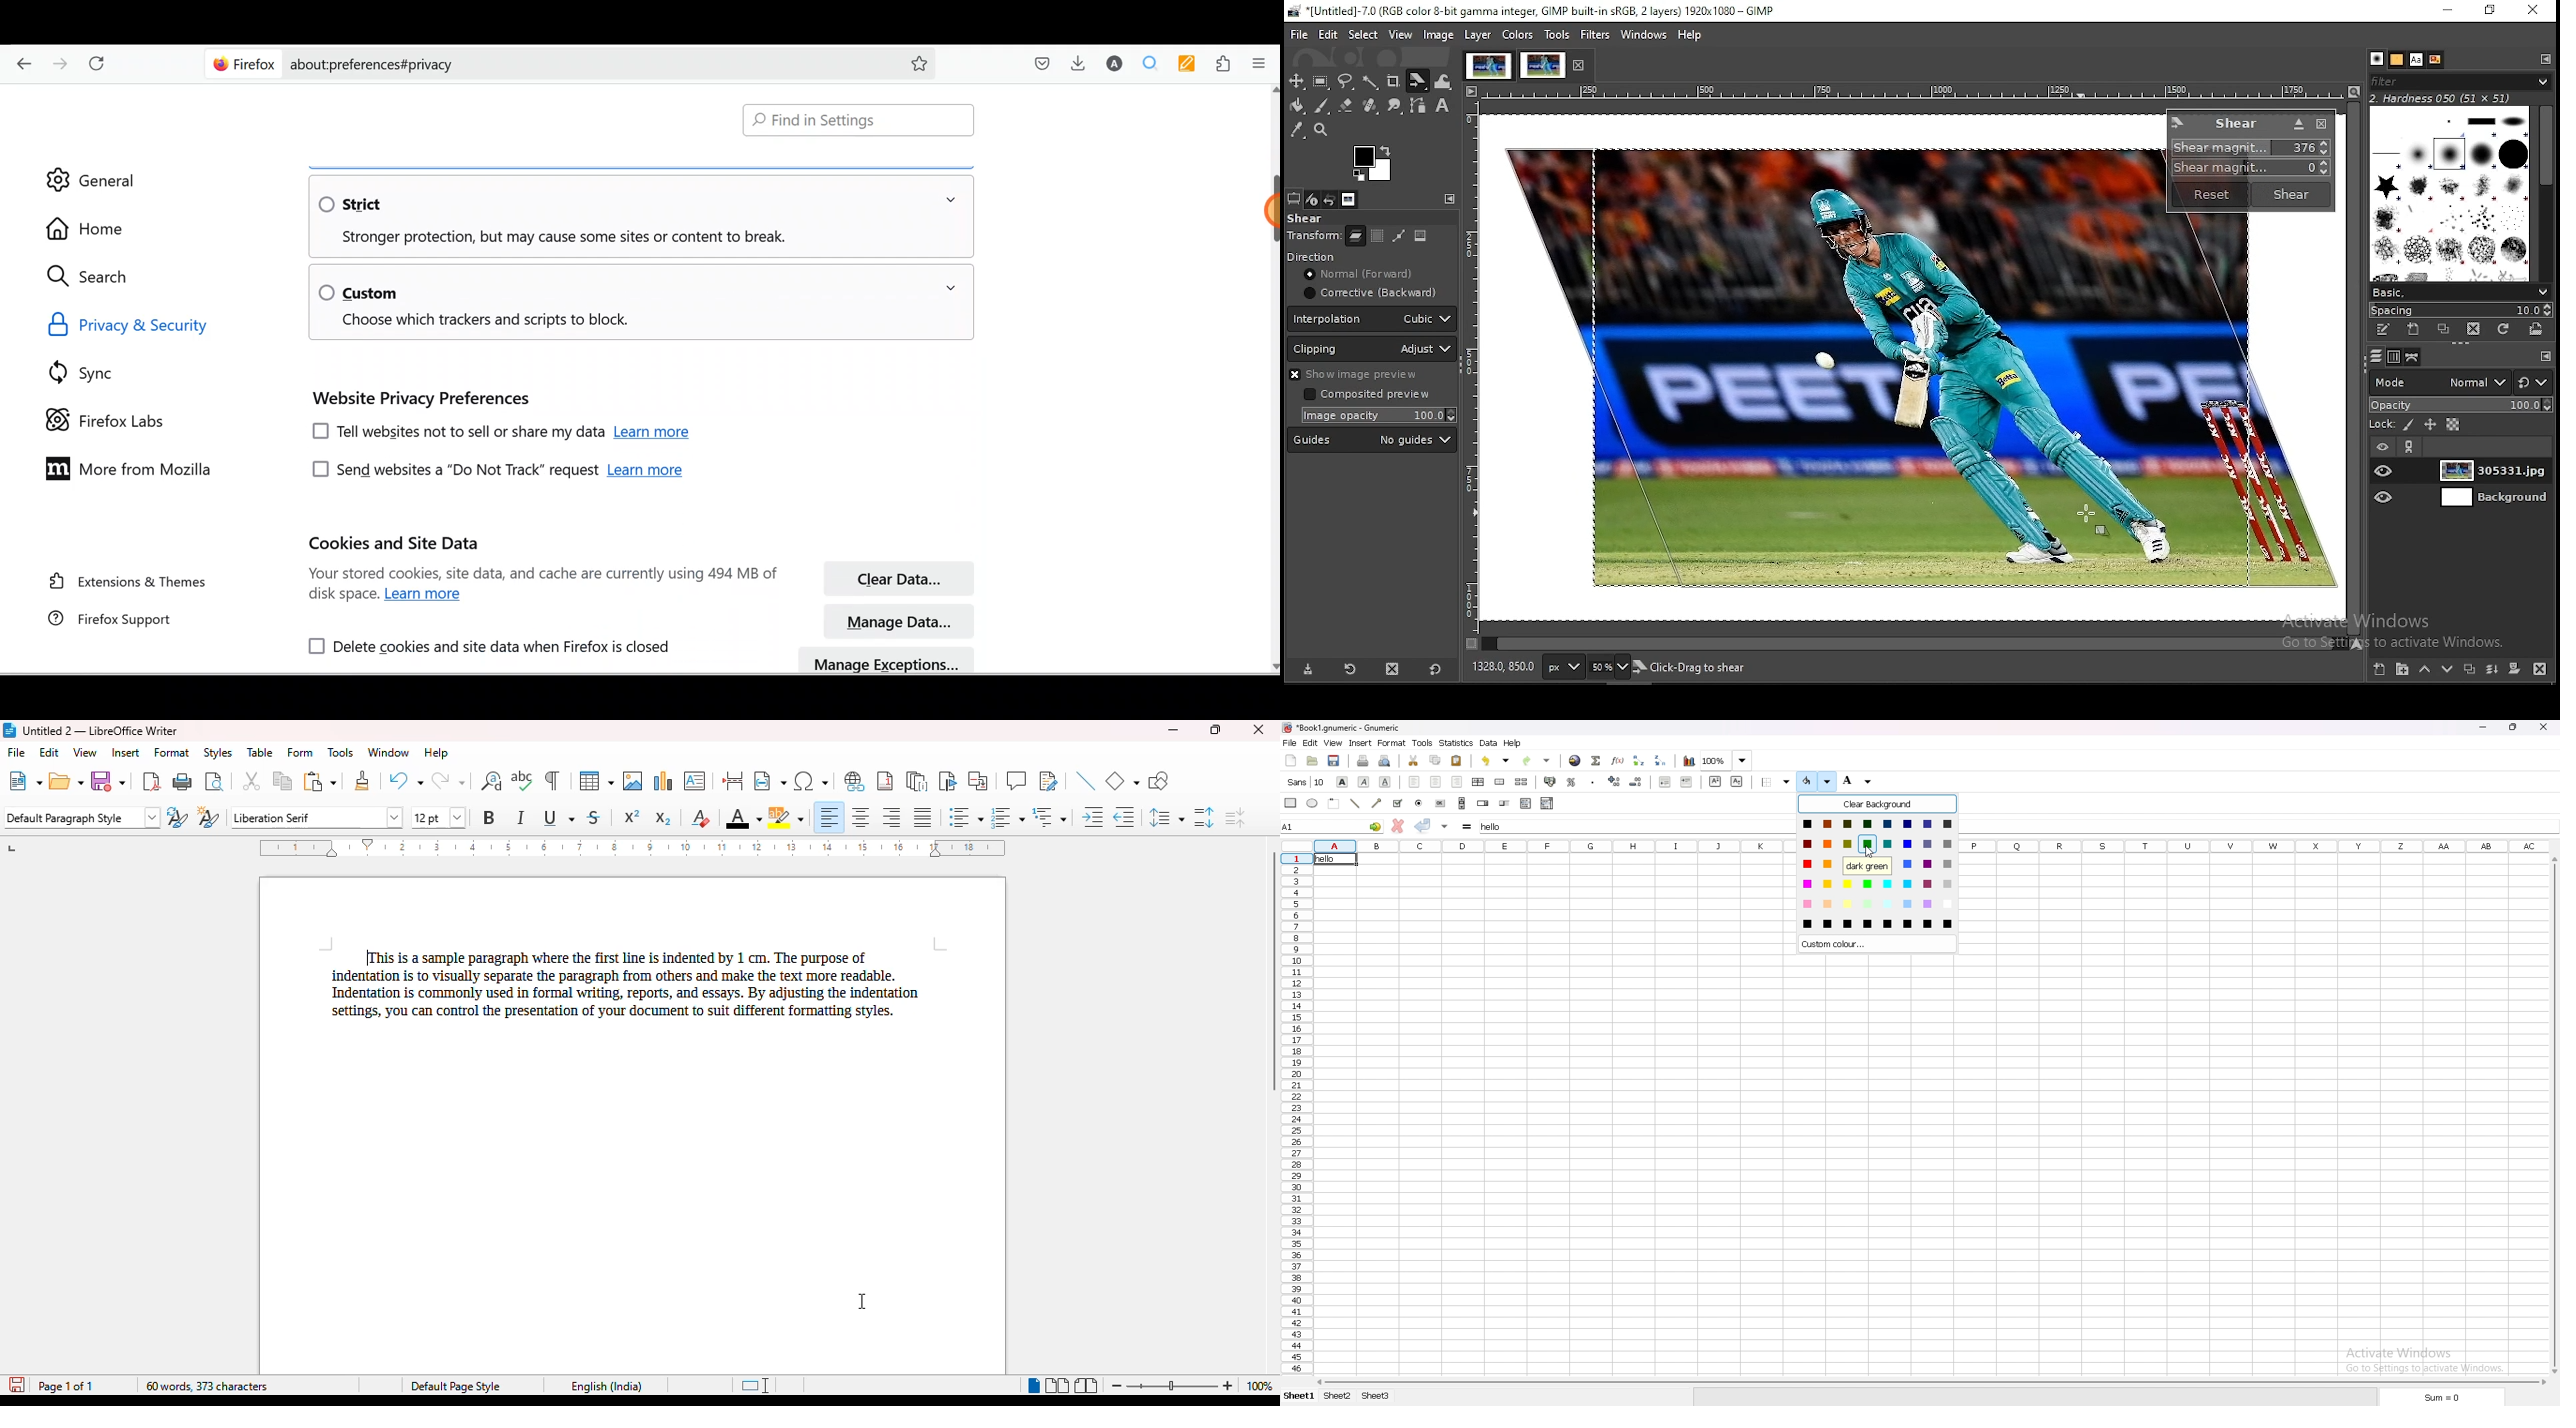 Image resolution: width=2576 pixels, height=1428 pixels. I want to click on Strict, so click(362, 203).